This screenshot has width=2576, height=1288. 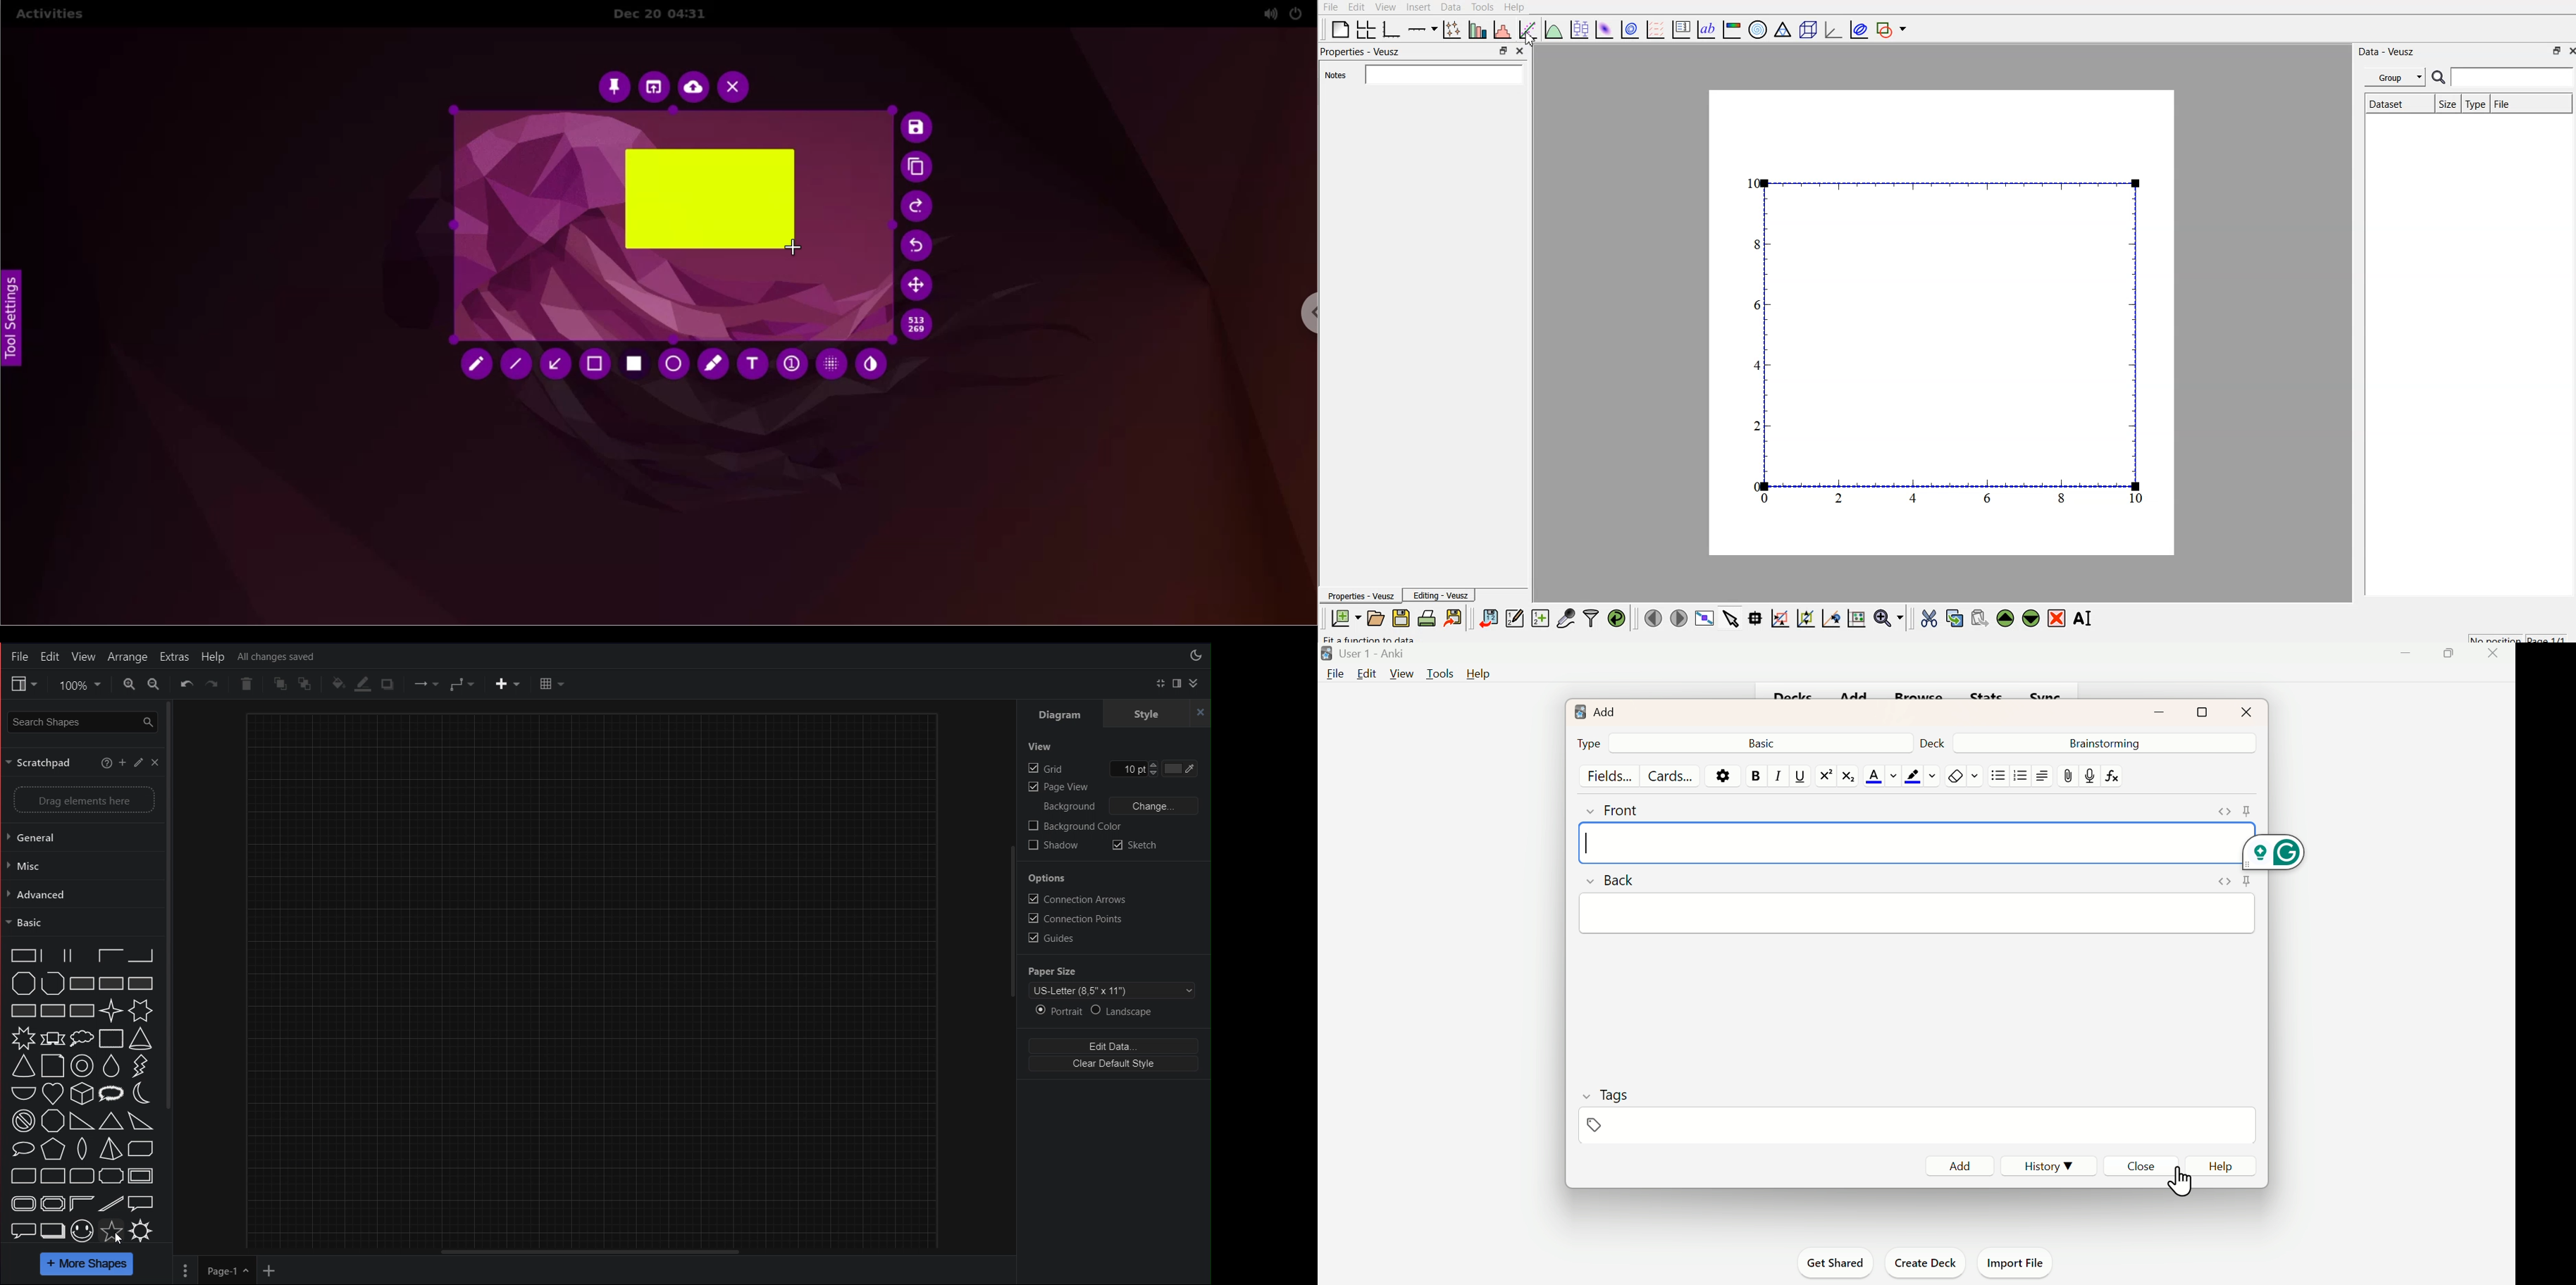 I want to click on Add, so click(x=1596, y=710).